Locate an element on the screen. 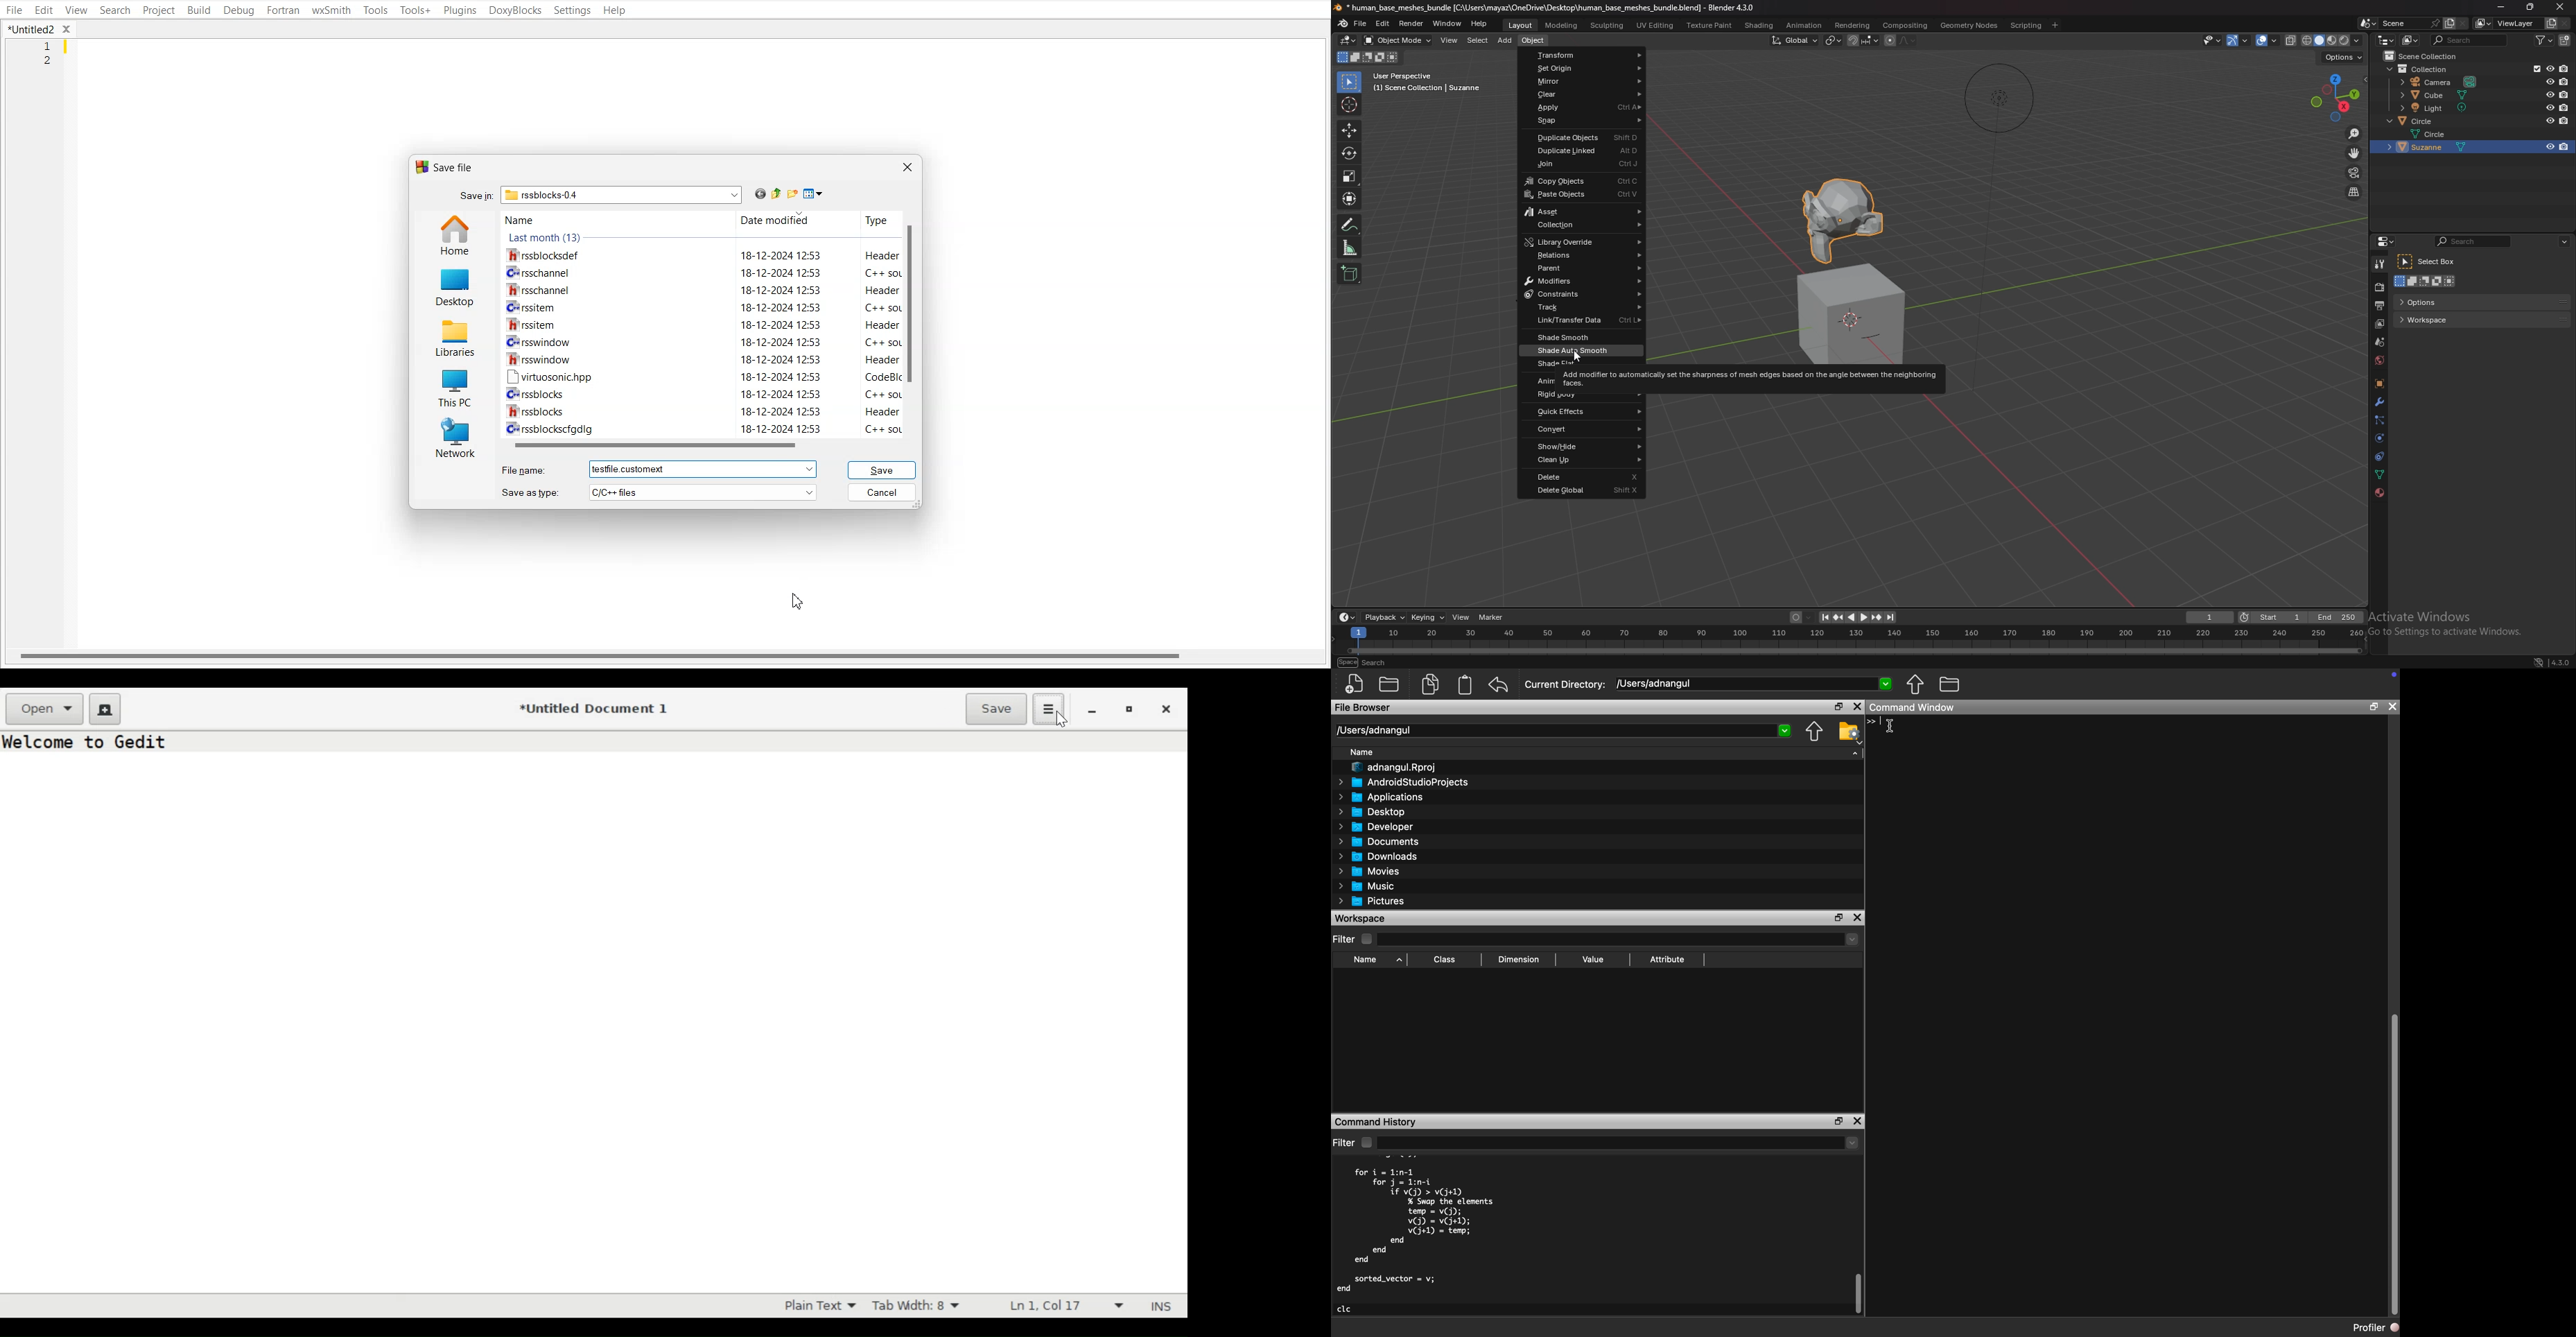  Restore Down is located at coordinates (1839, 1122).